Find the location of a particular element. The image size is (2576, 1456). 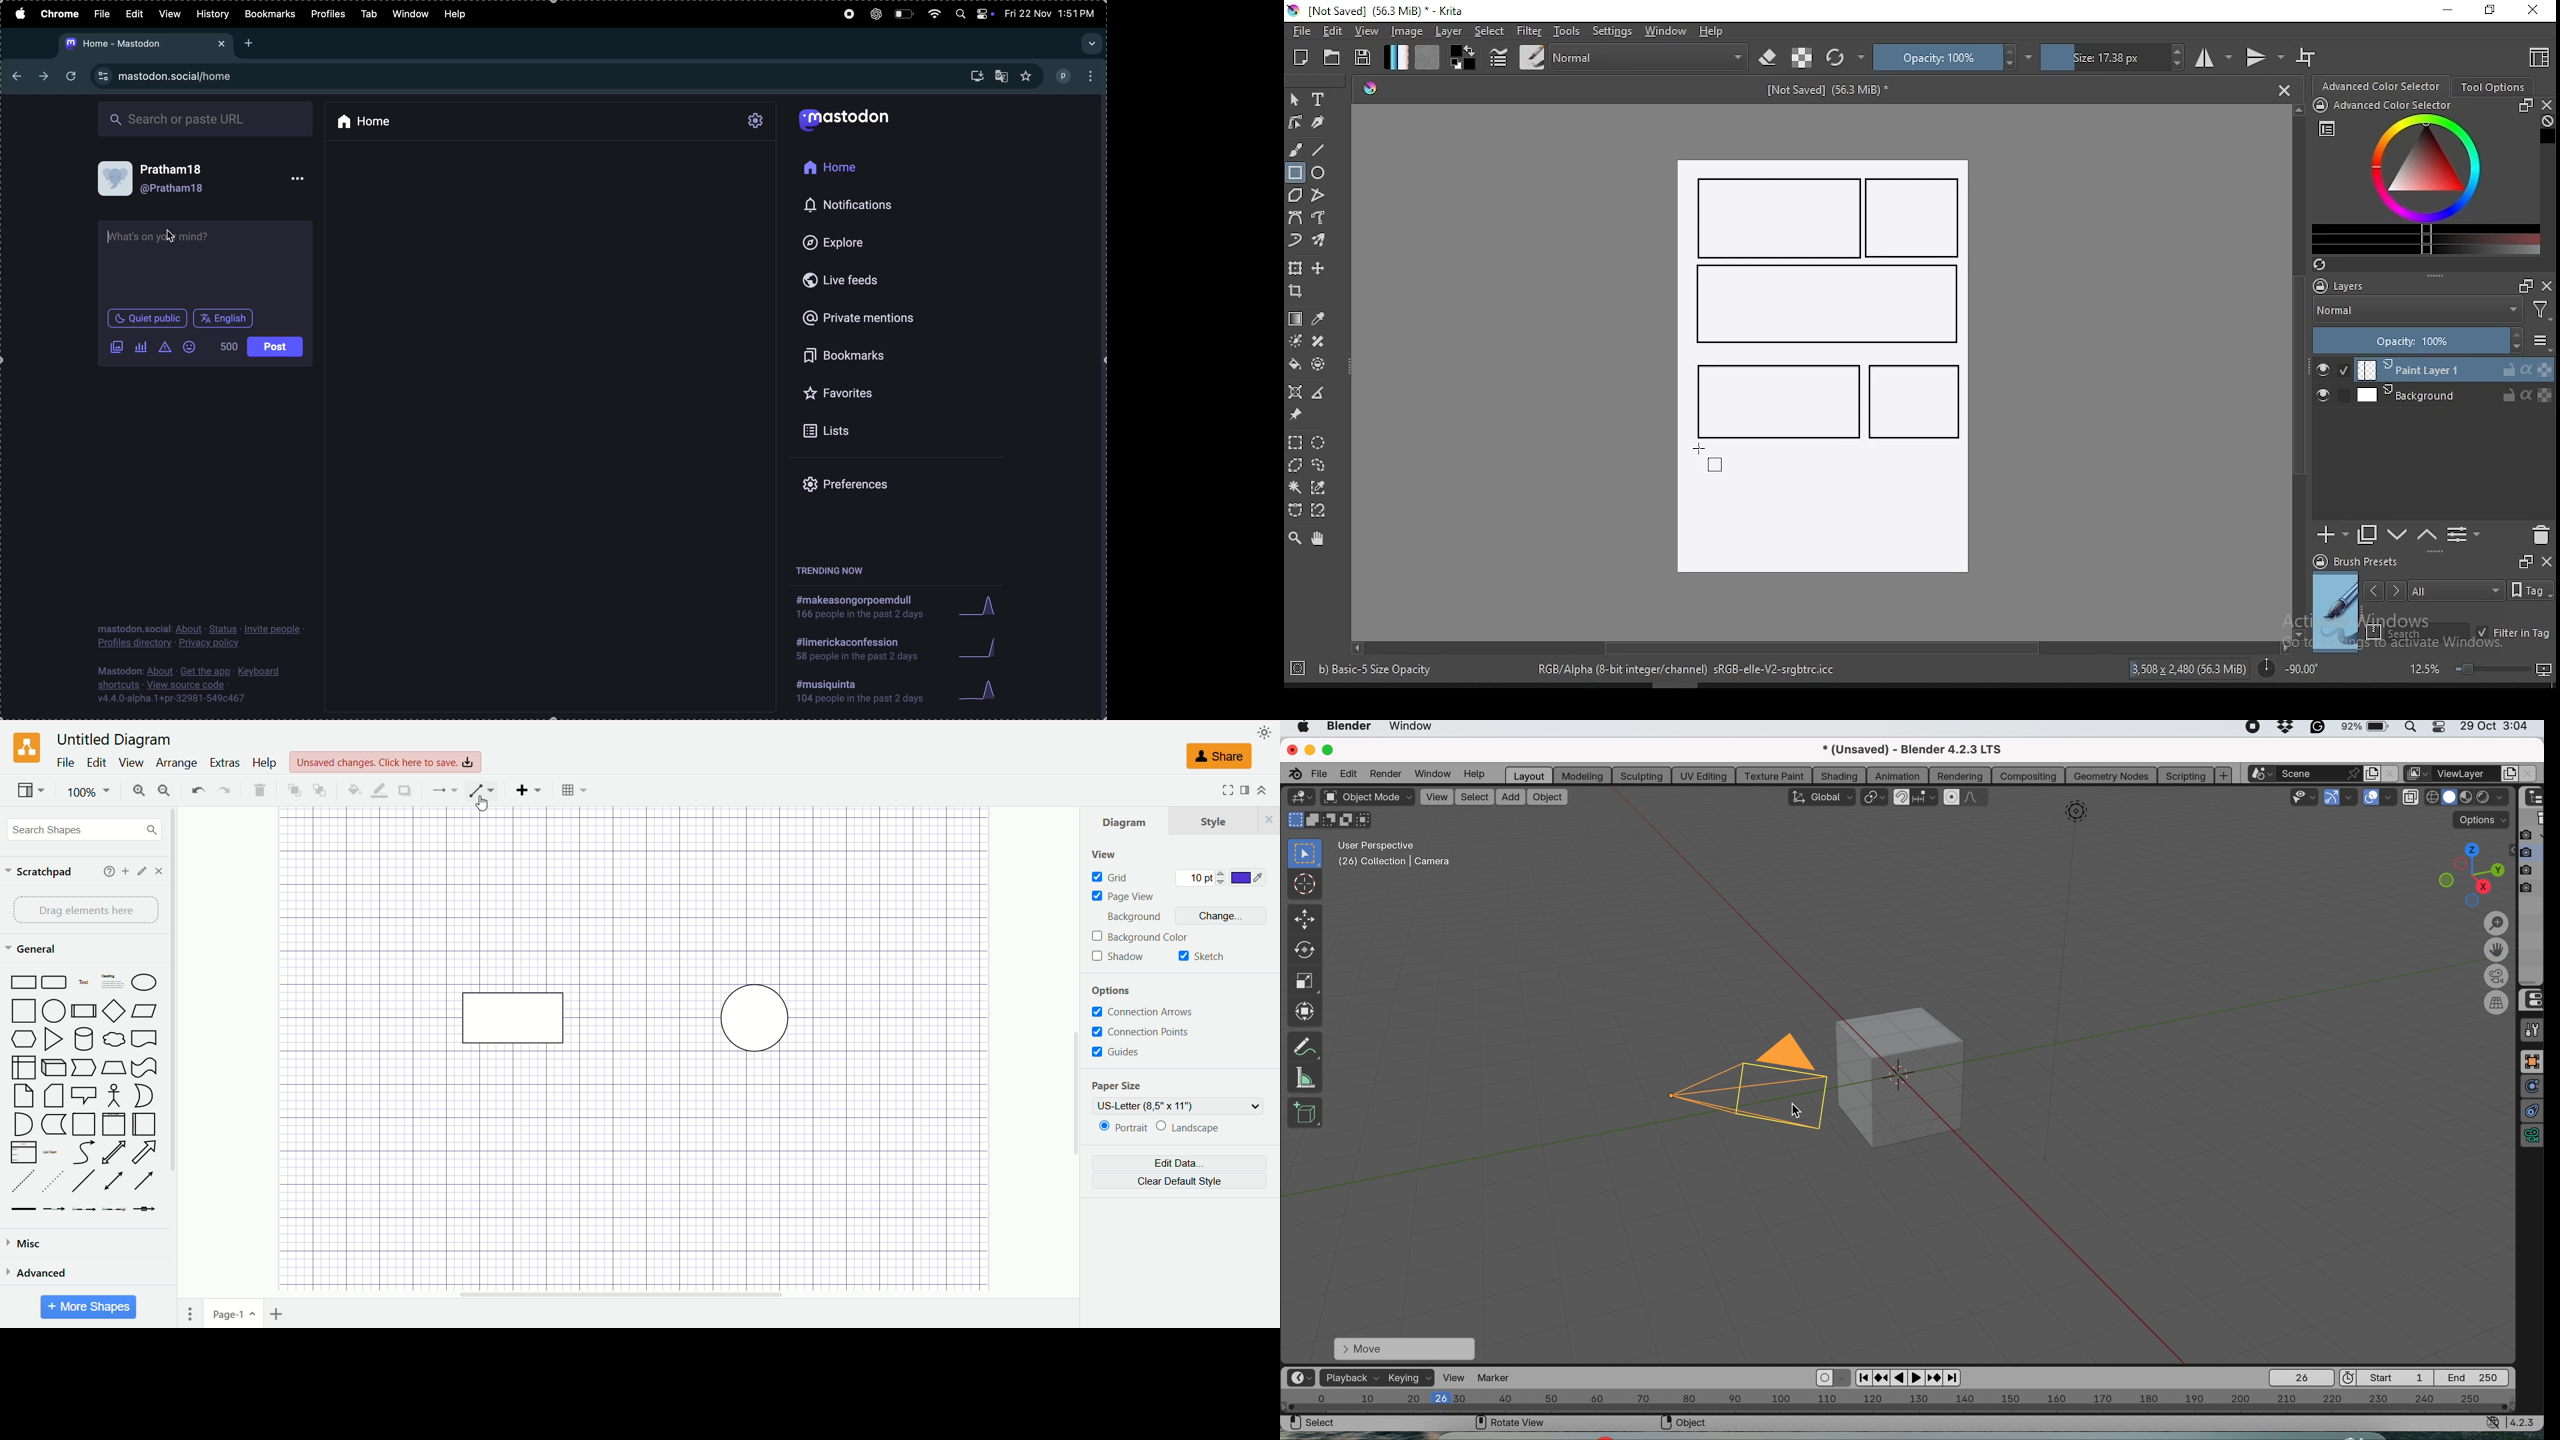

cube is located at coordinates (1910, 1075).